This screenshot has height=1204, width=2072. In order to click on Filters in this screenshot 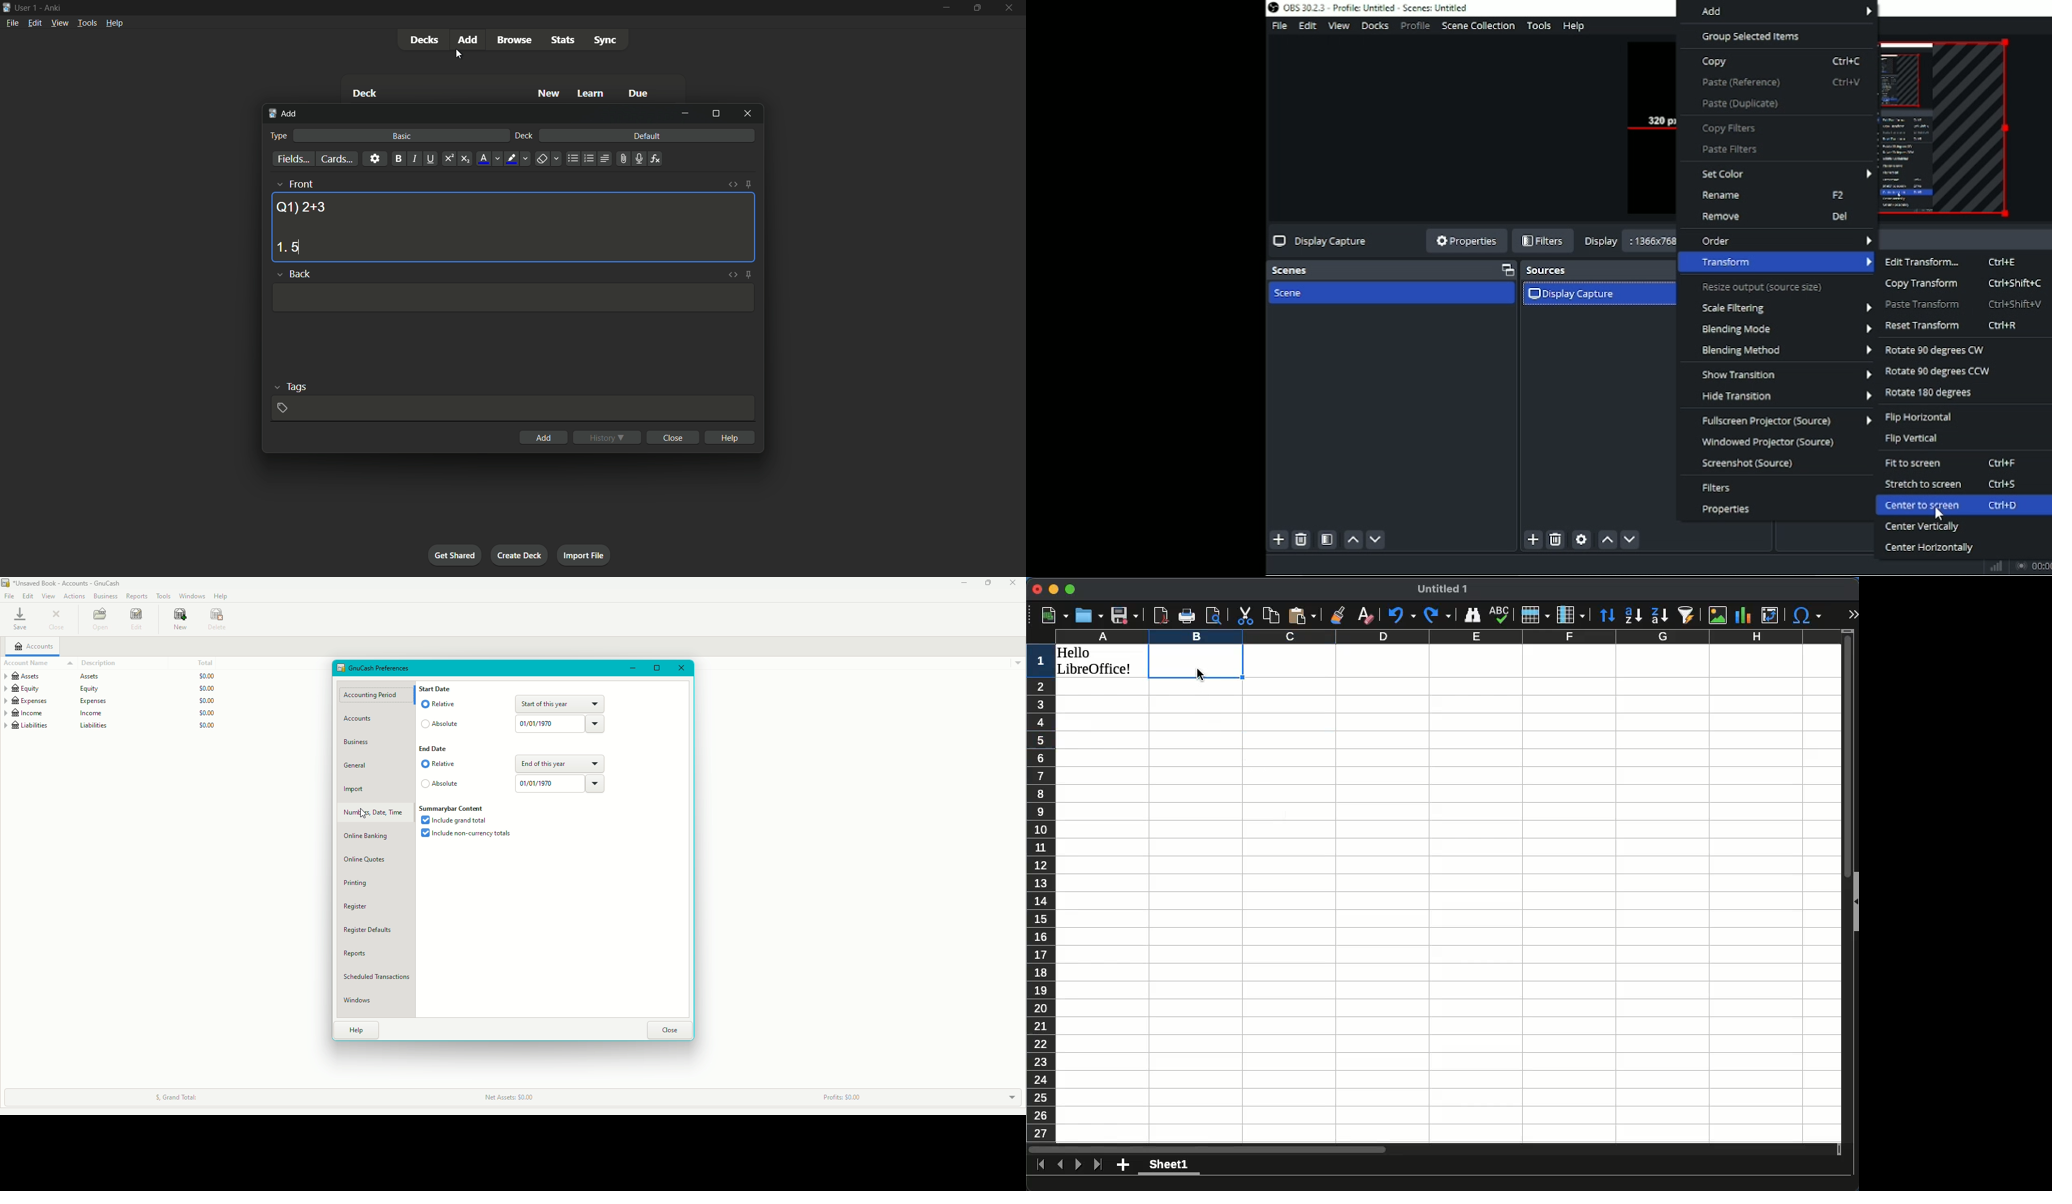, I will do `click(1722, 489)`.